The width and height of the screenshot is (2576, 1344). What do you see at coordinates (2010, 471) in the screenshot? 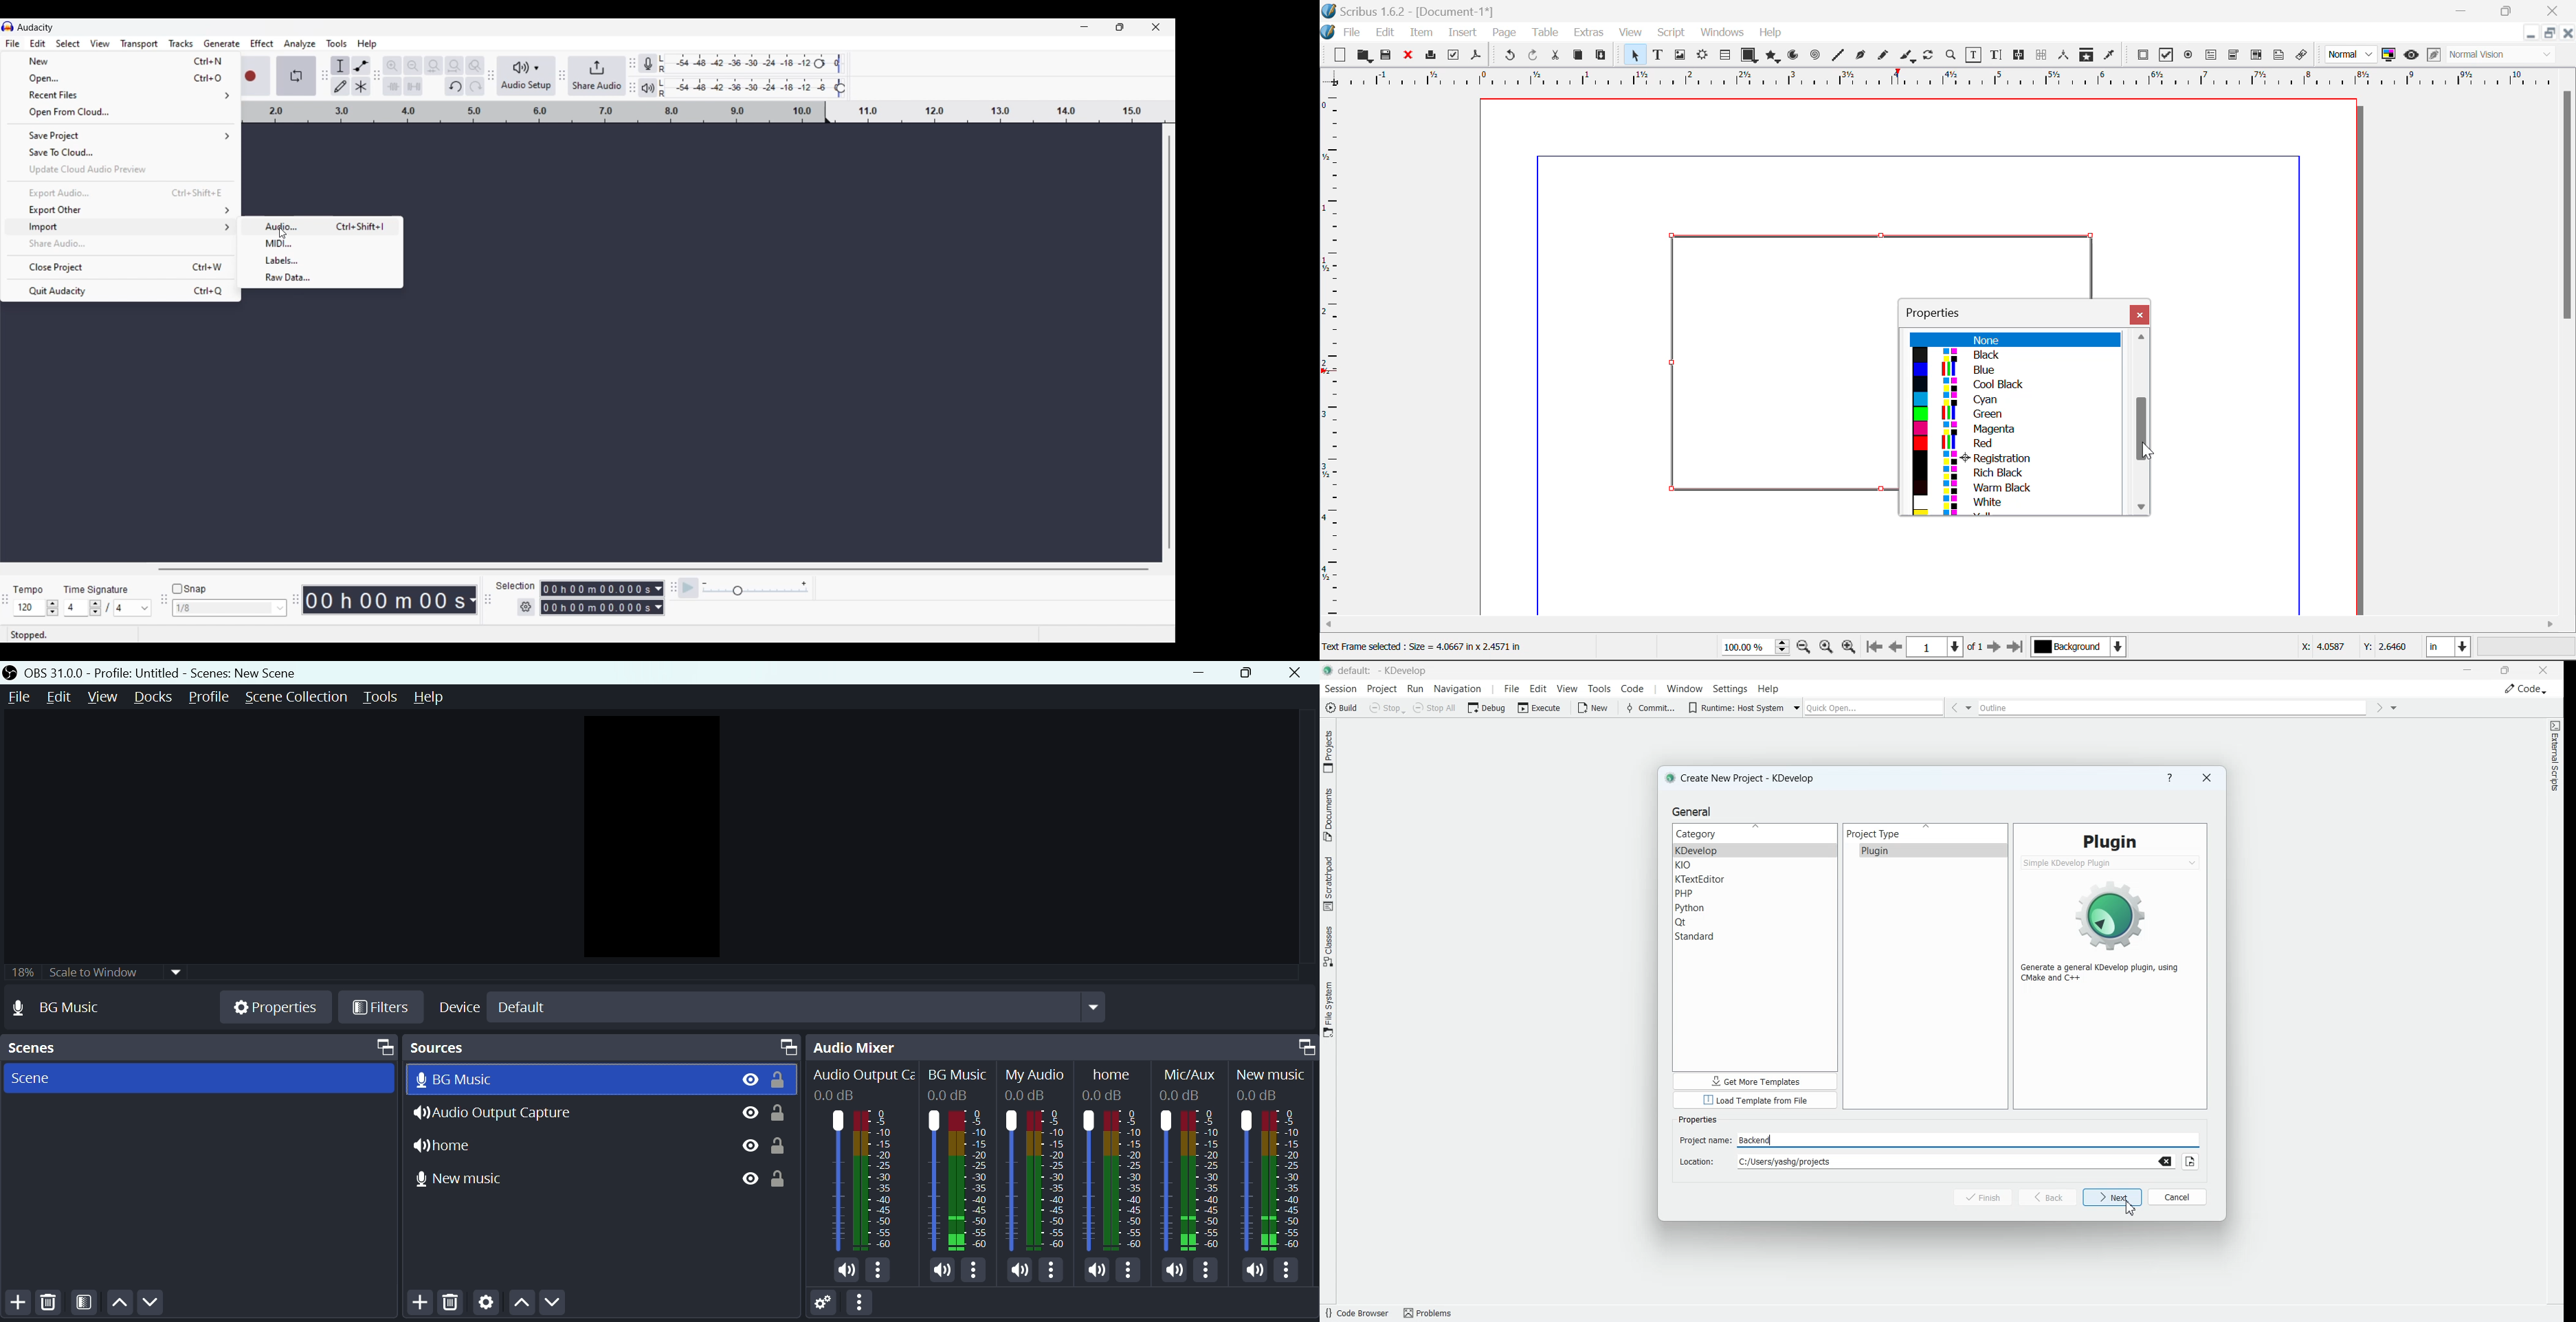
I see `Rich Black` at bounding box center [2010, 471].